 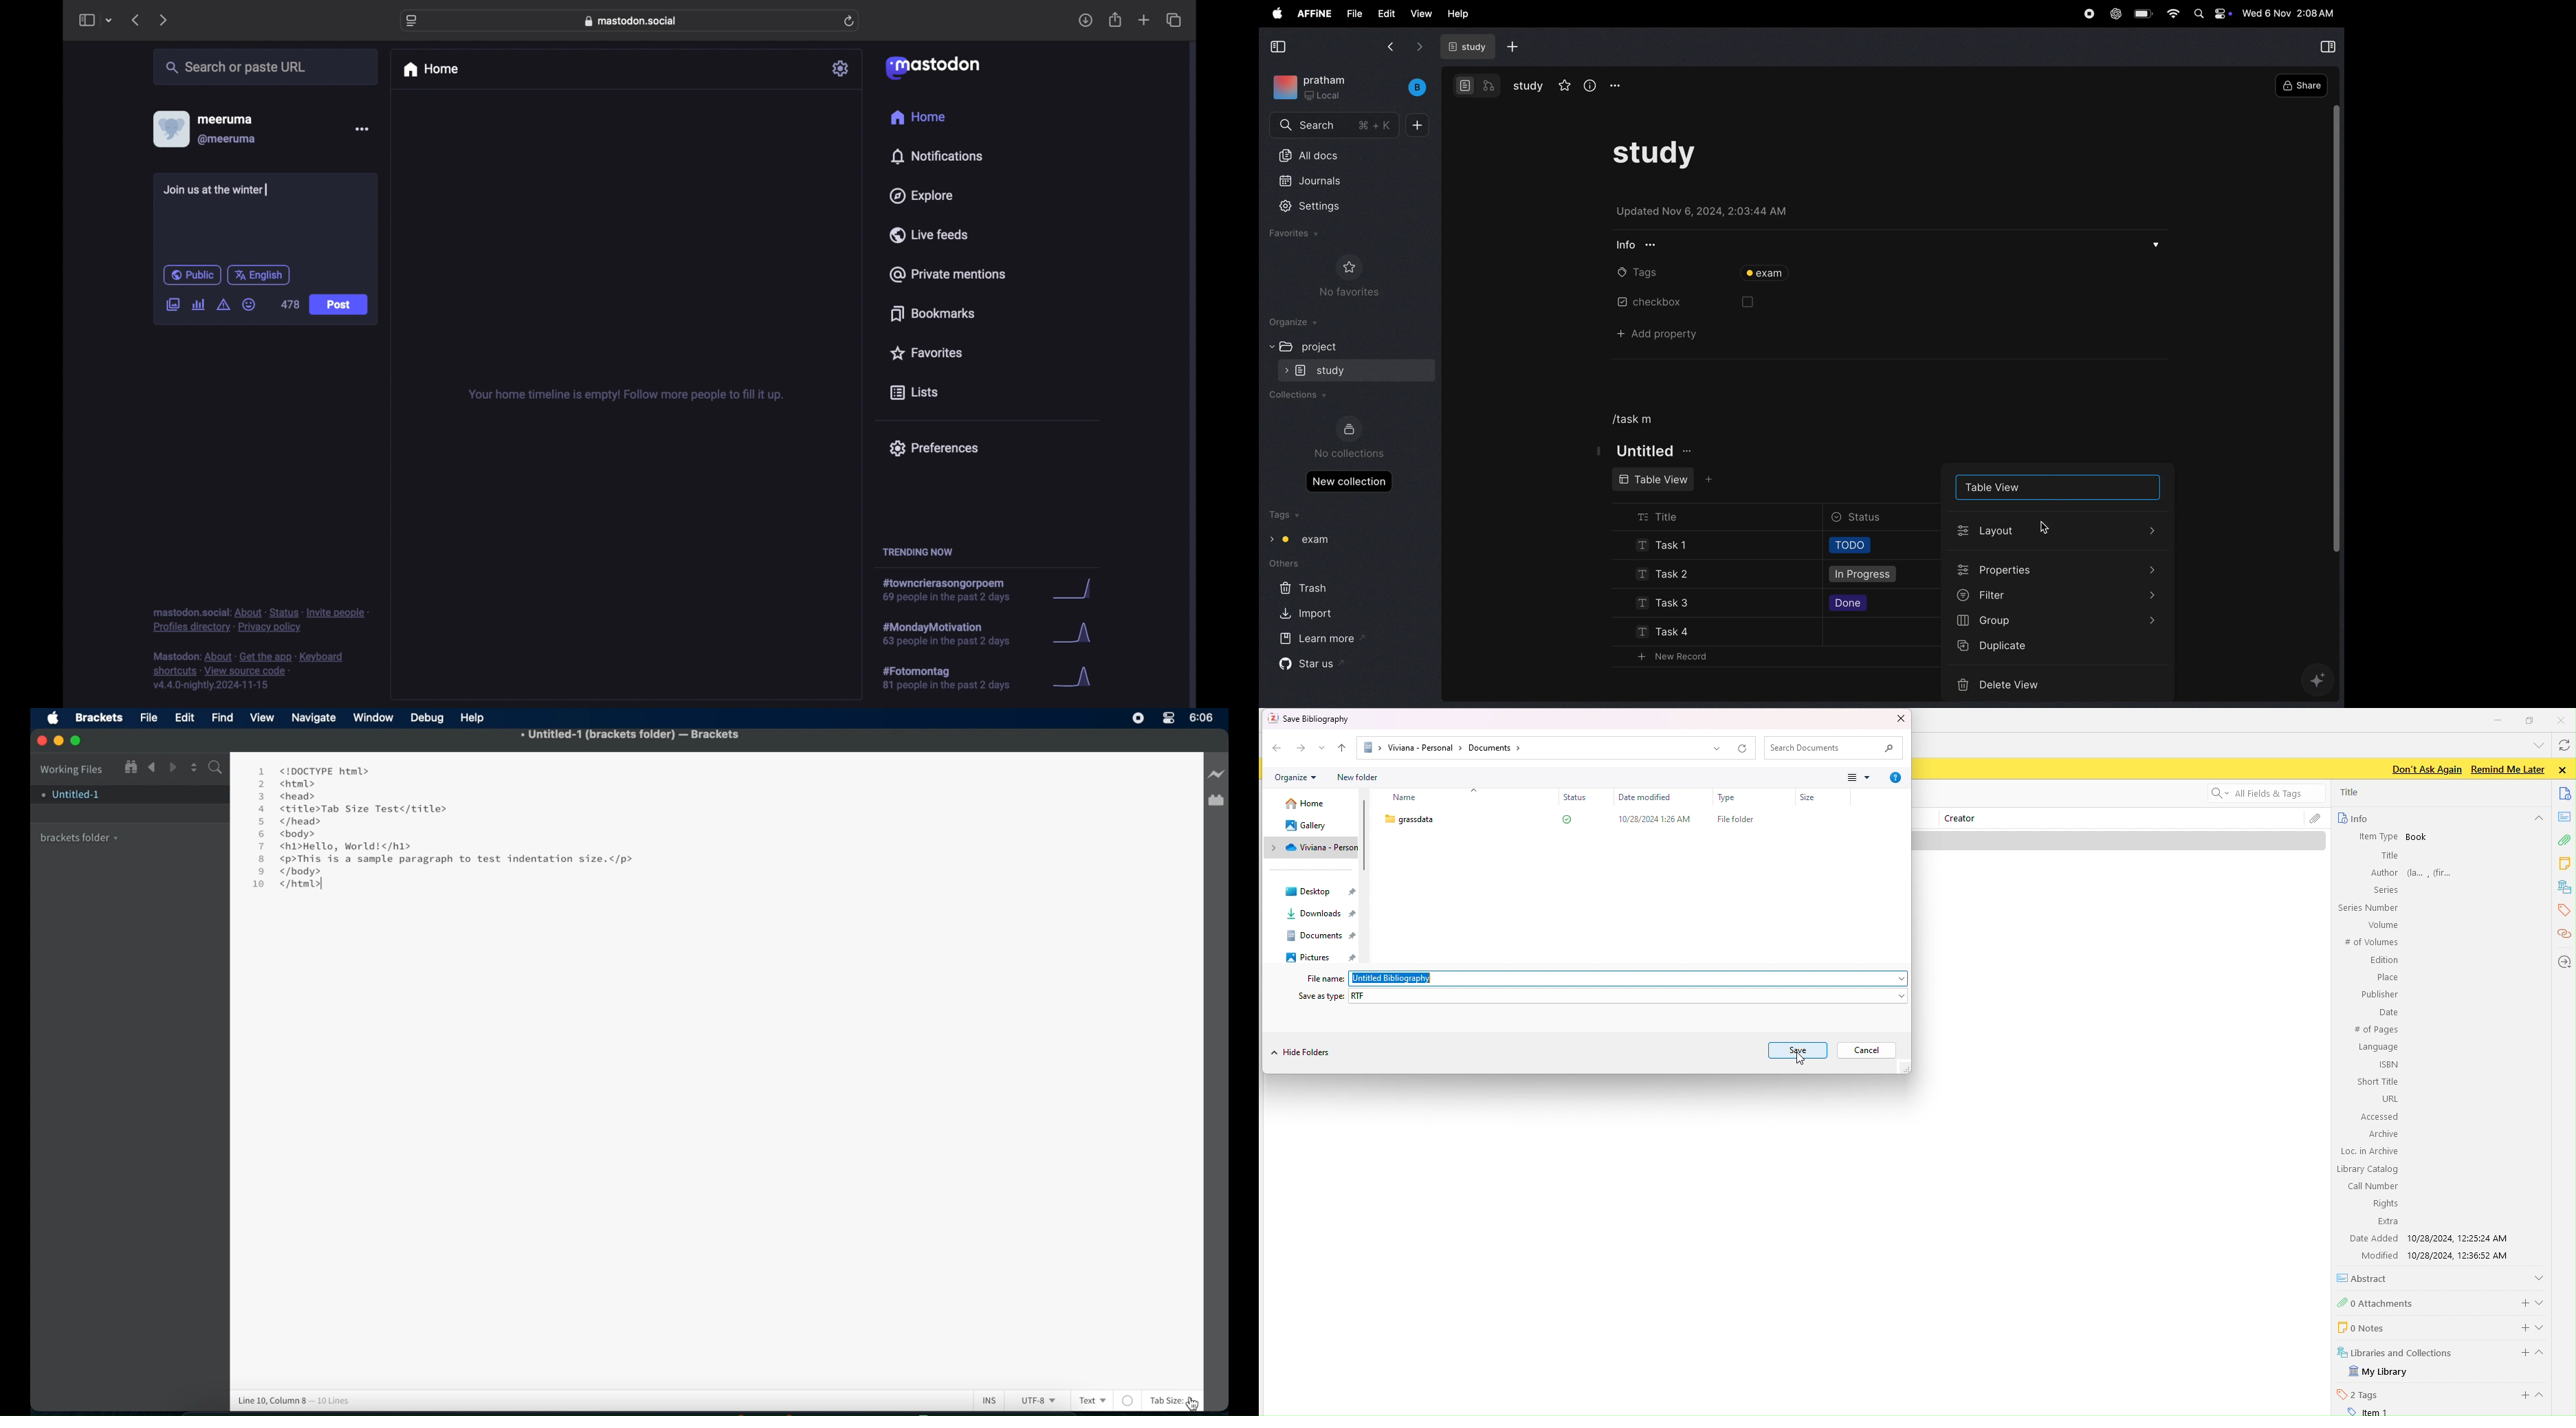 What do you see at coordinates (2058, 488) in the screenshot?
I see `table` at bounding box center [2058, 488].